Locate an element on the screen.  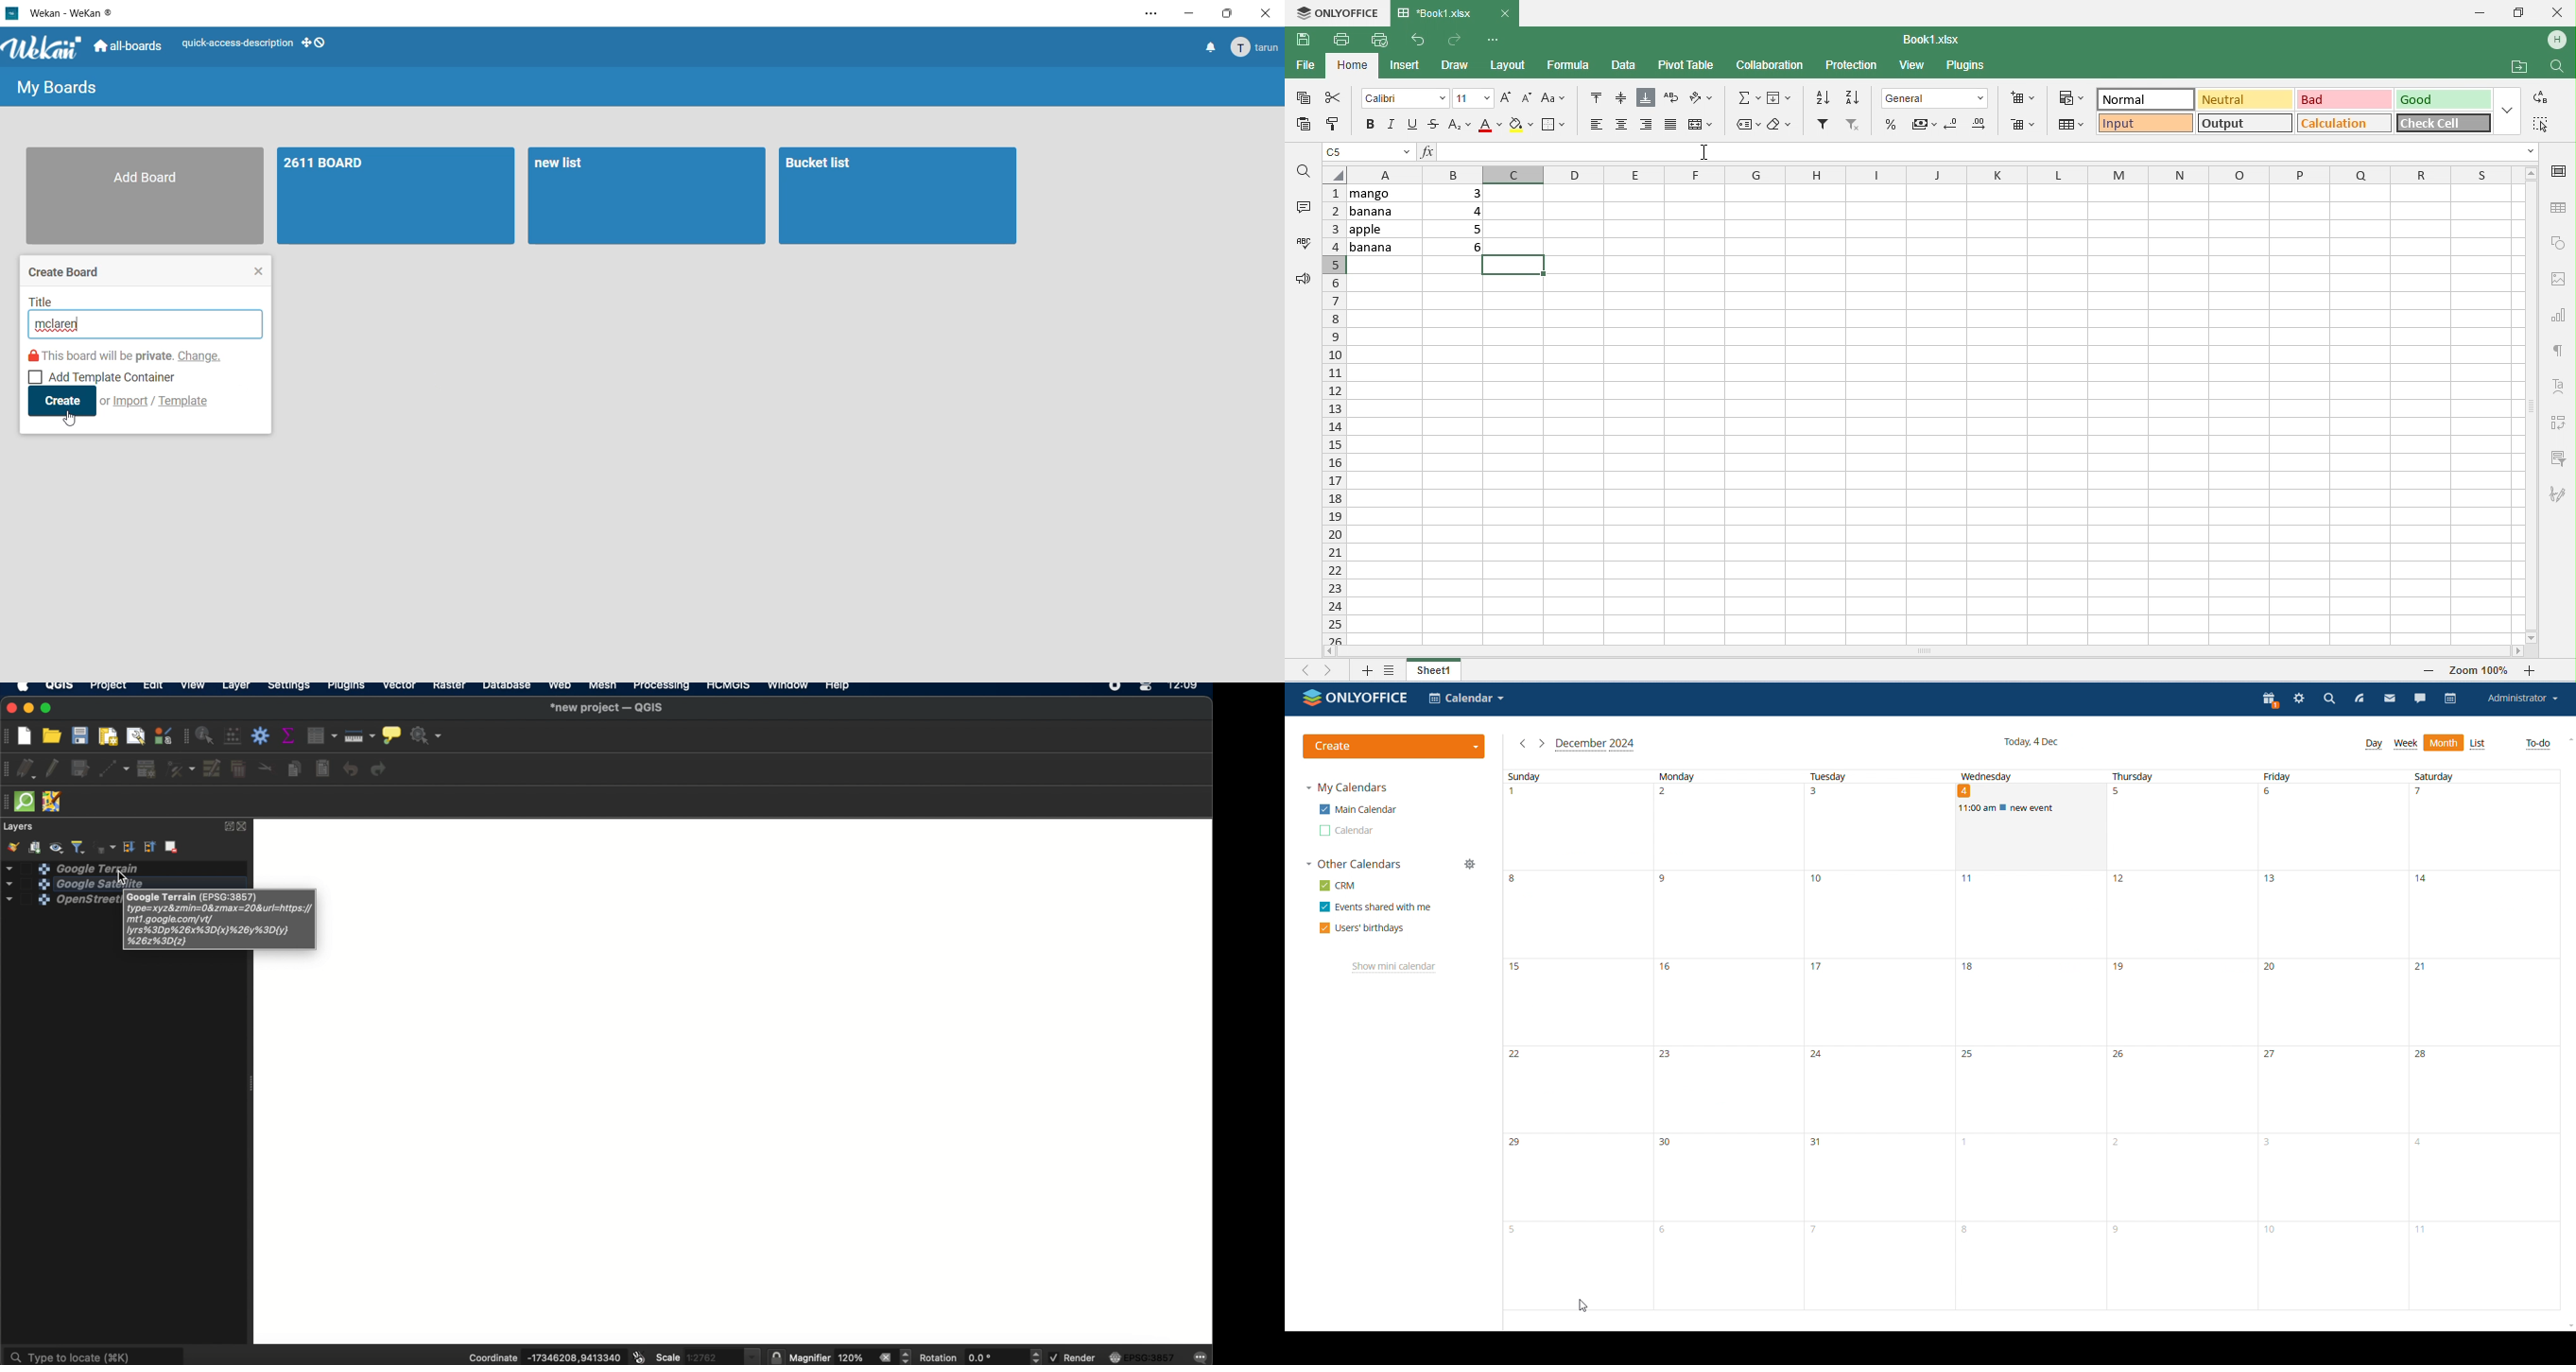
paste features is located at coordinates (324, 769).